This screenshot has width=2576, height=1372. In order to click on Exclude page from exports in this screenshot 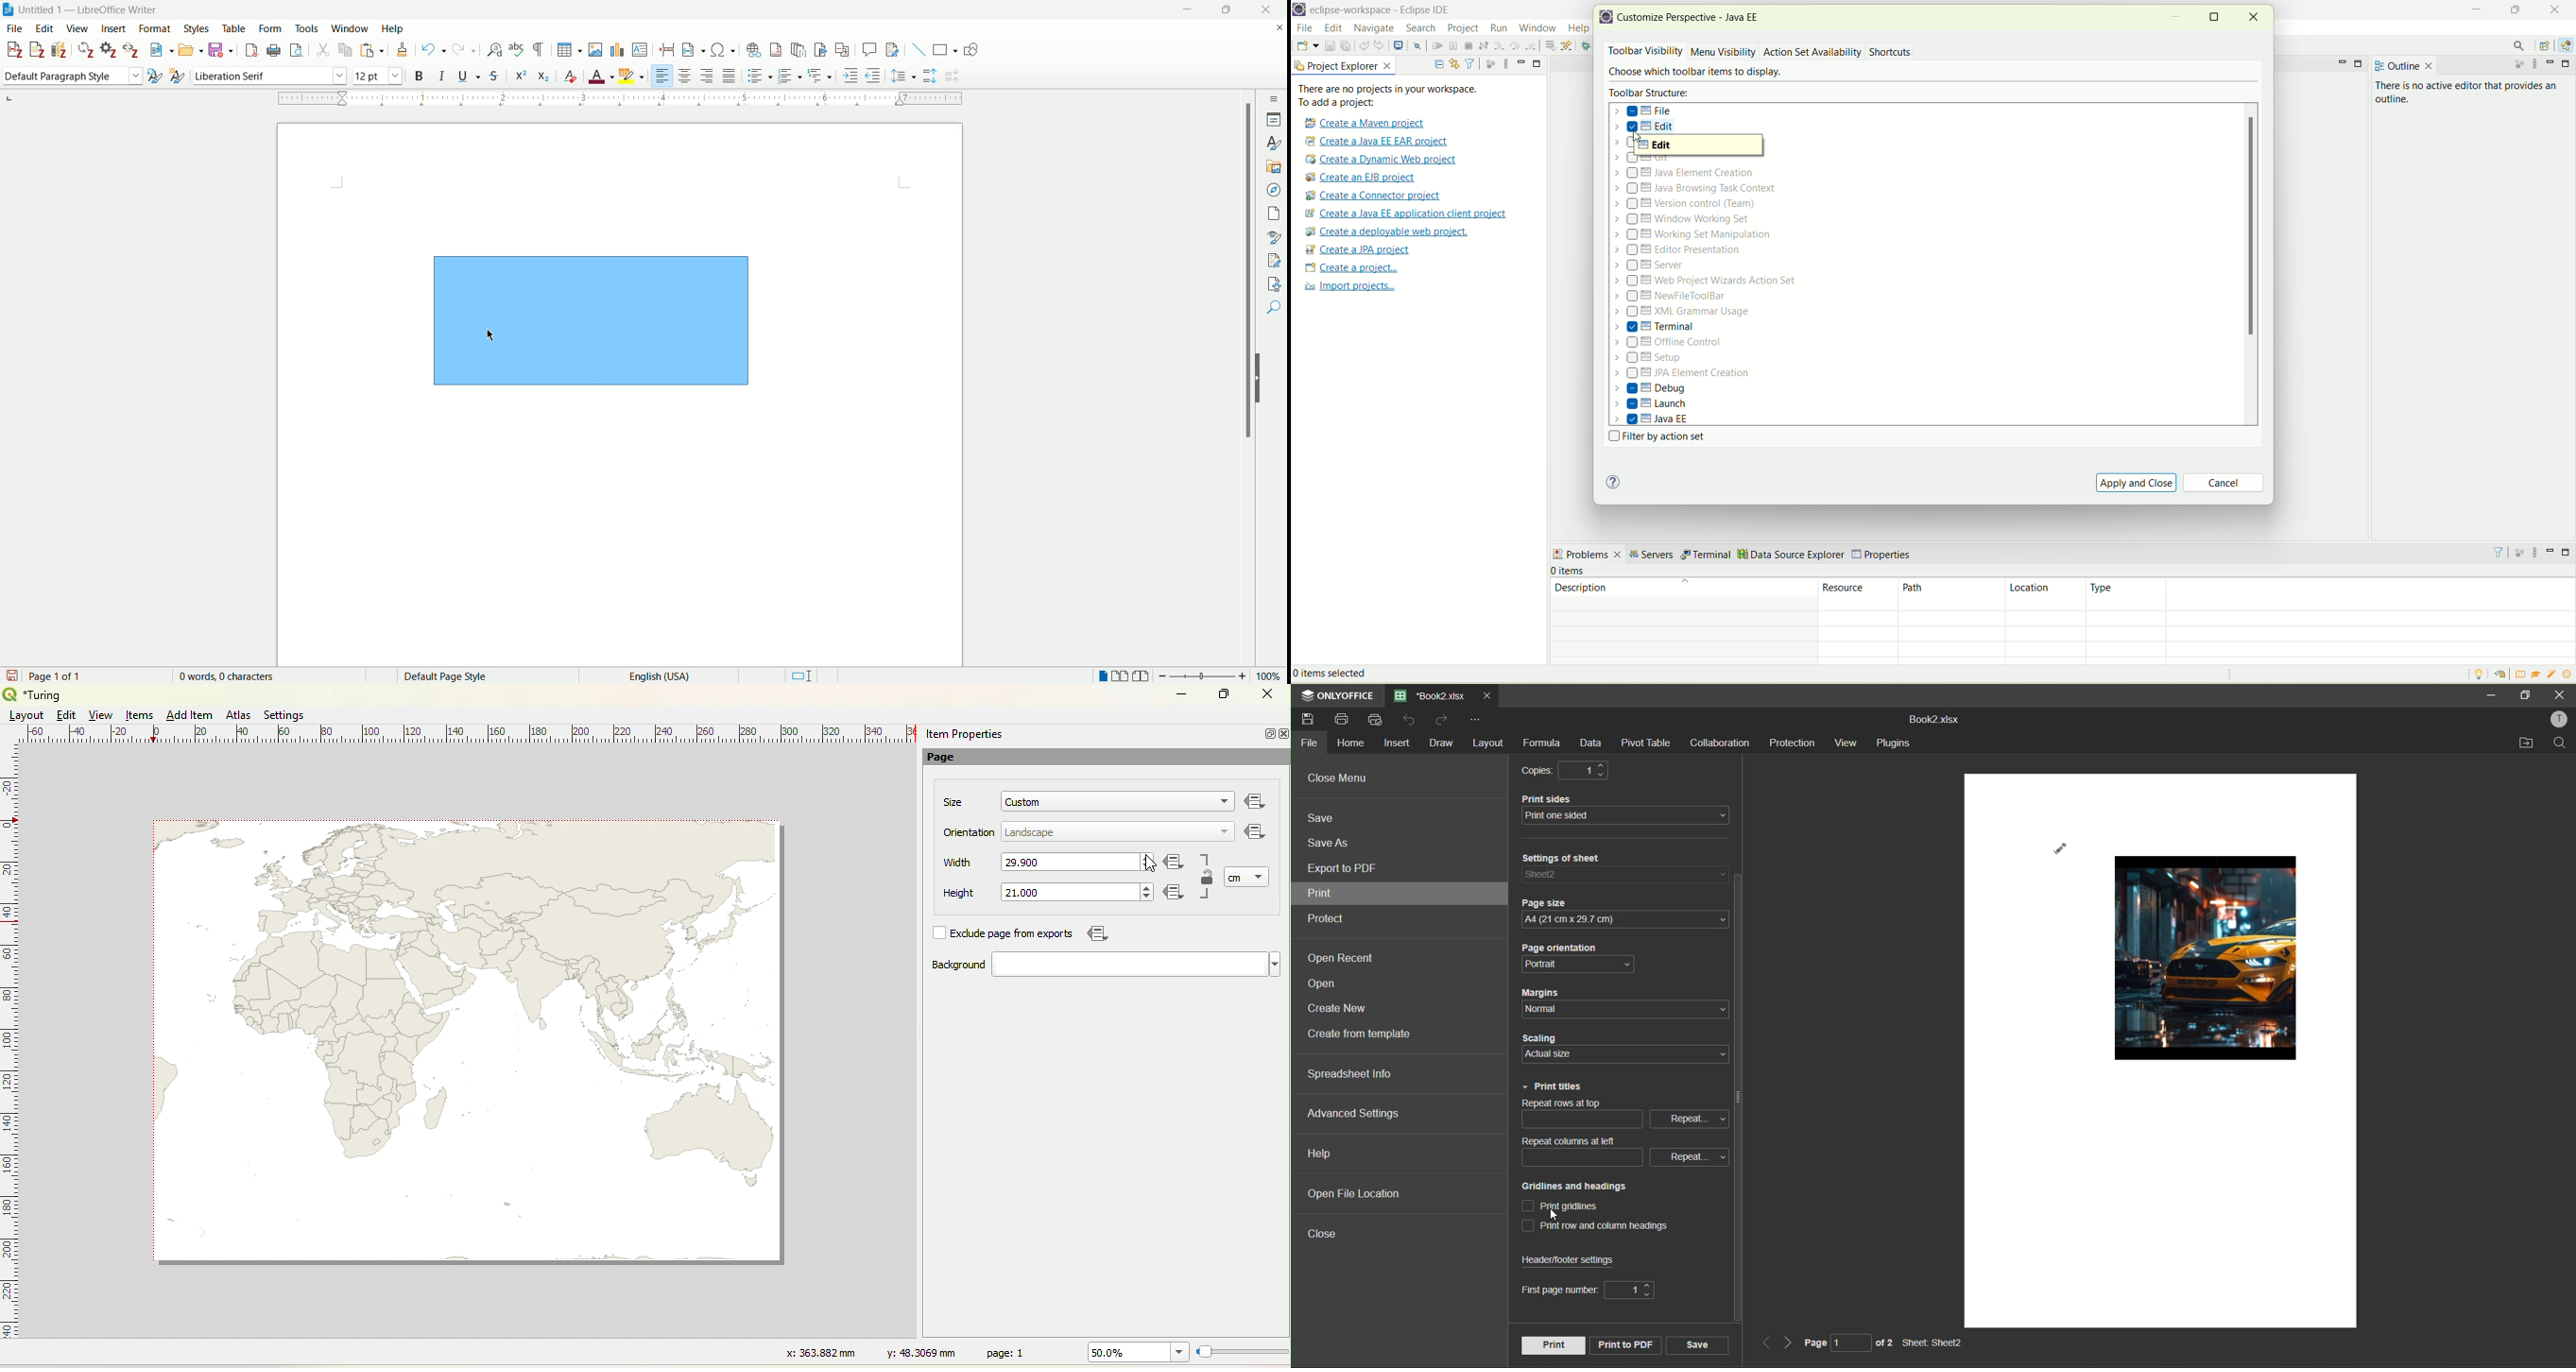, I will do `click(1015, 934)`.